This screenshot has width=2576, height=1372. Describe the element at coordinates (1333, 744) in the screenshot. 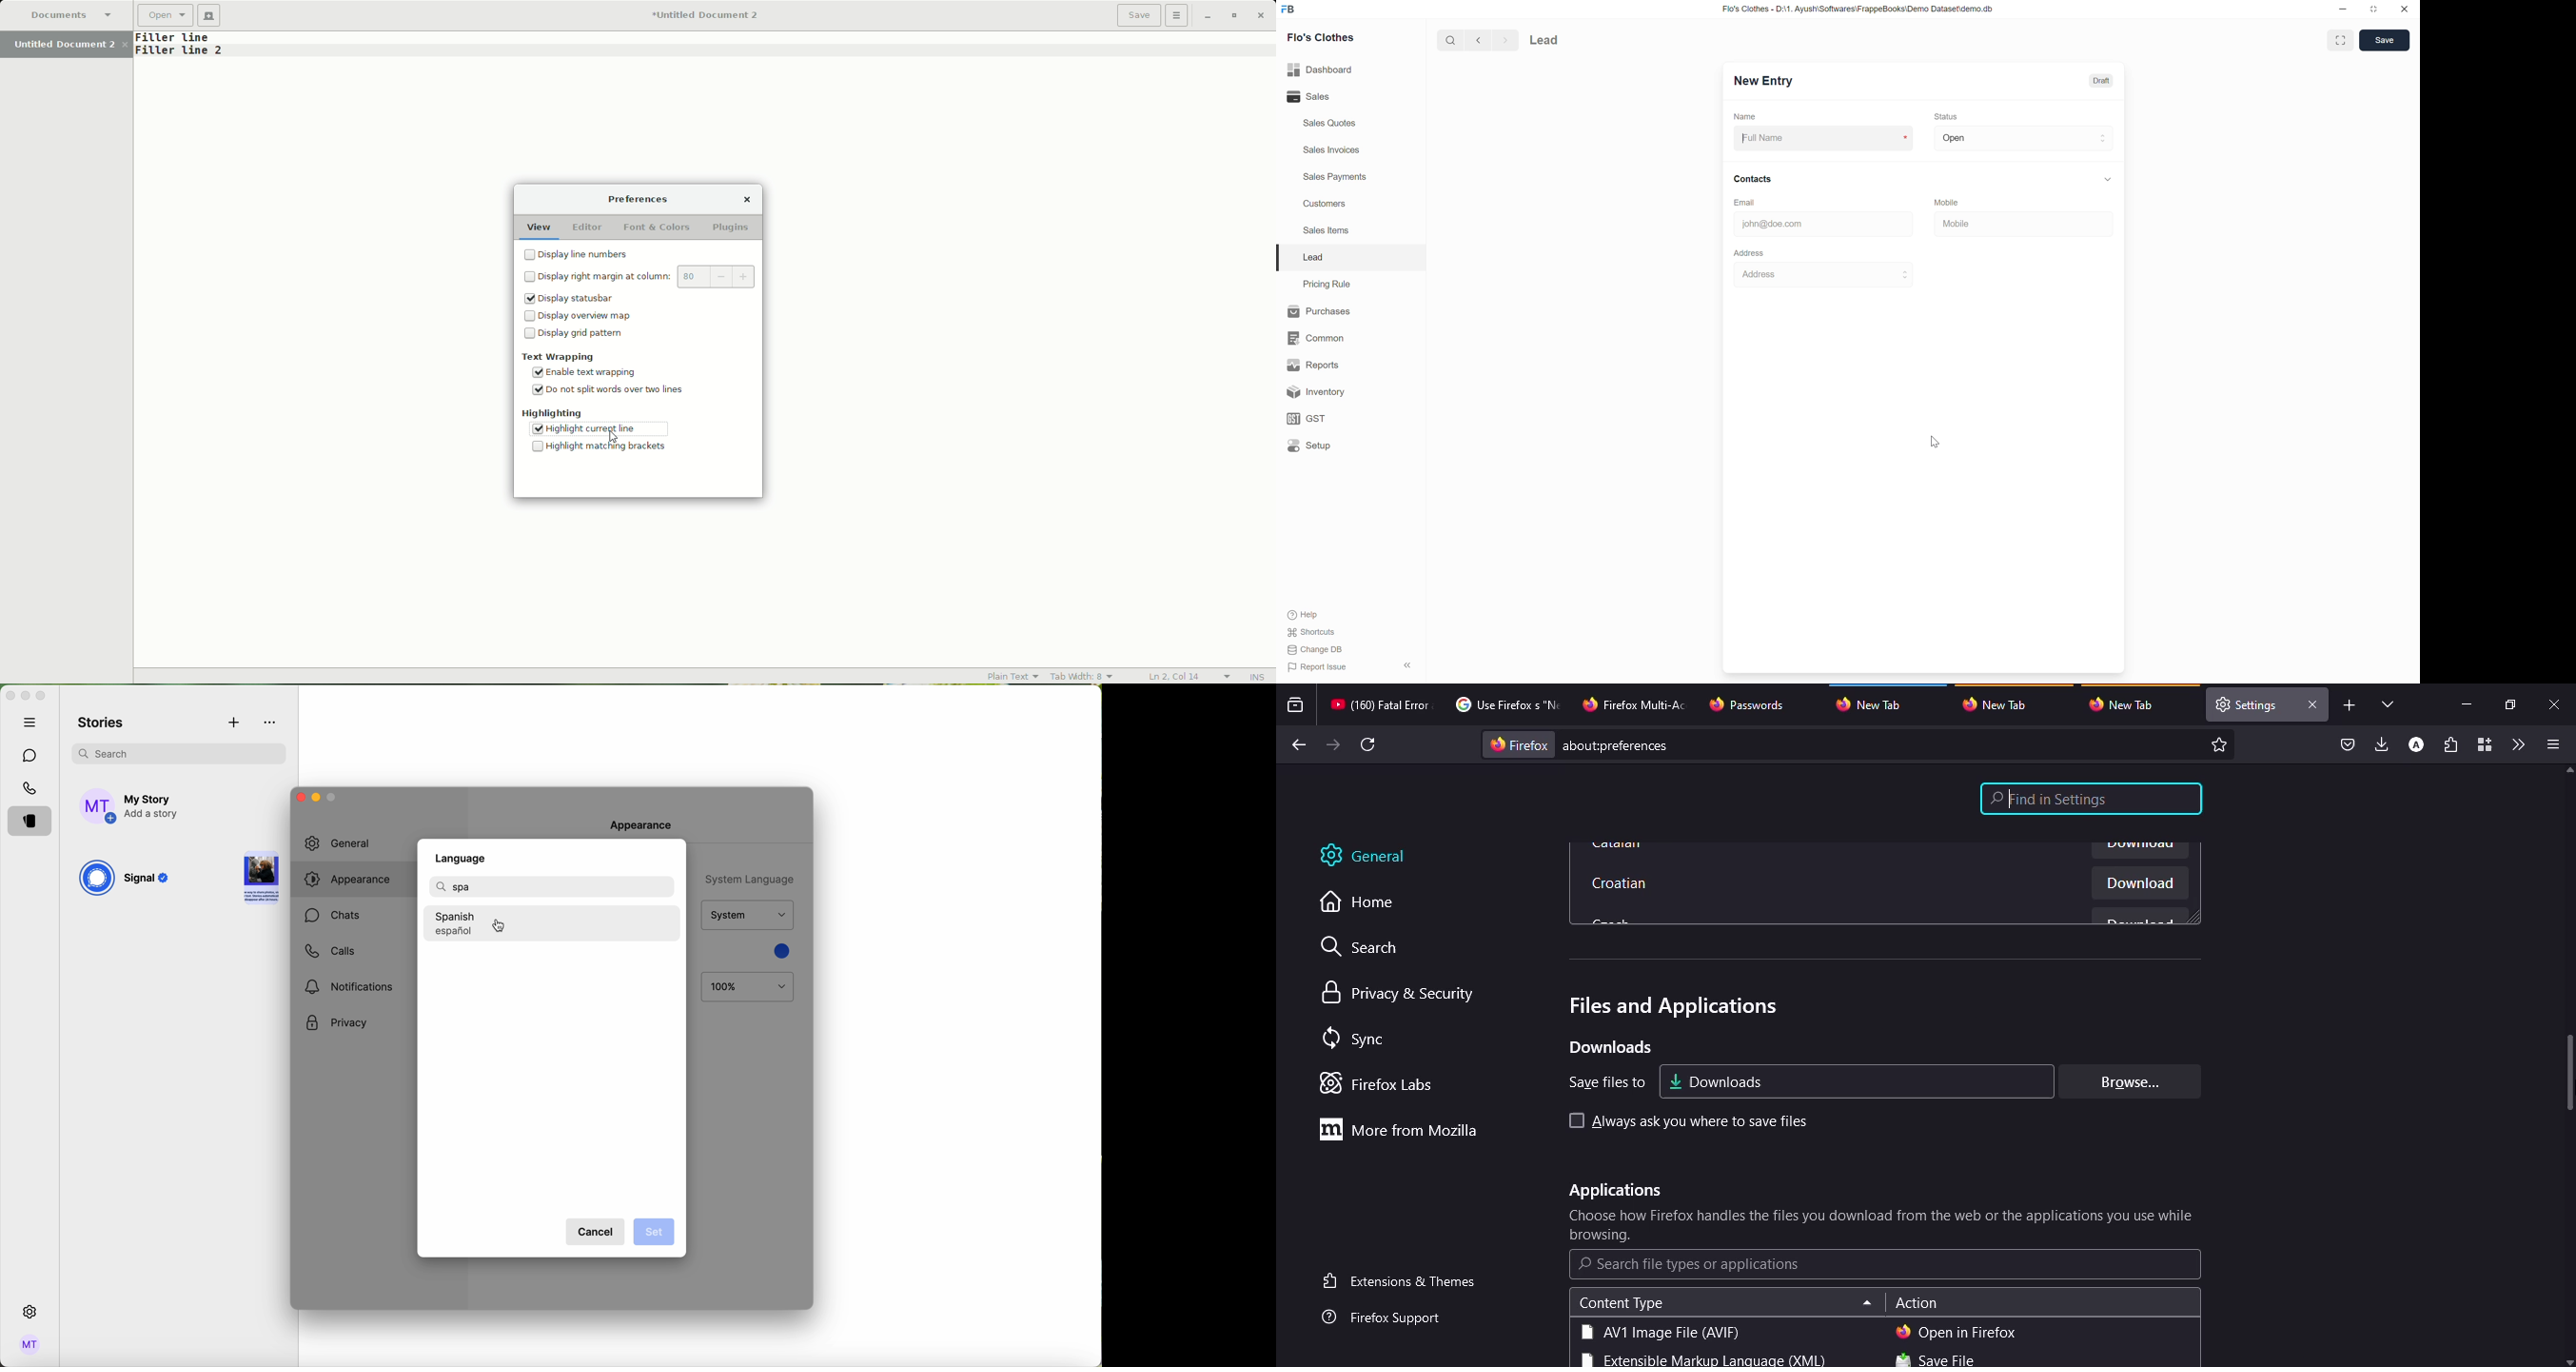

I see `forward` at that location.